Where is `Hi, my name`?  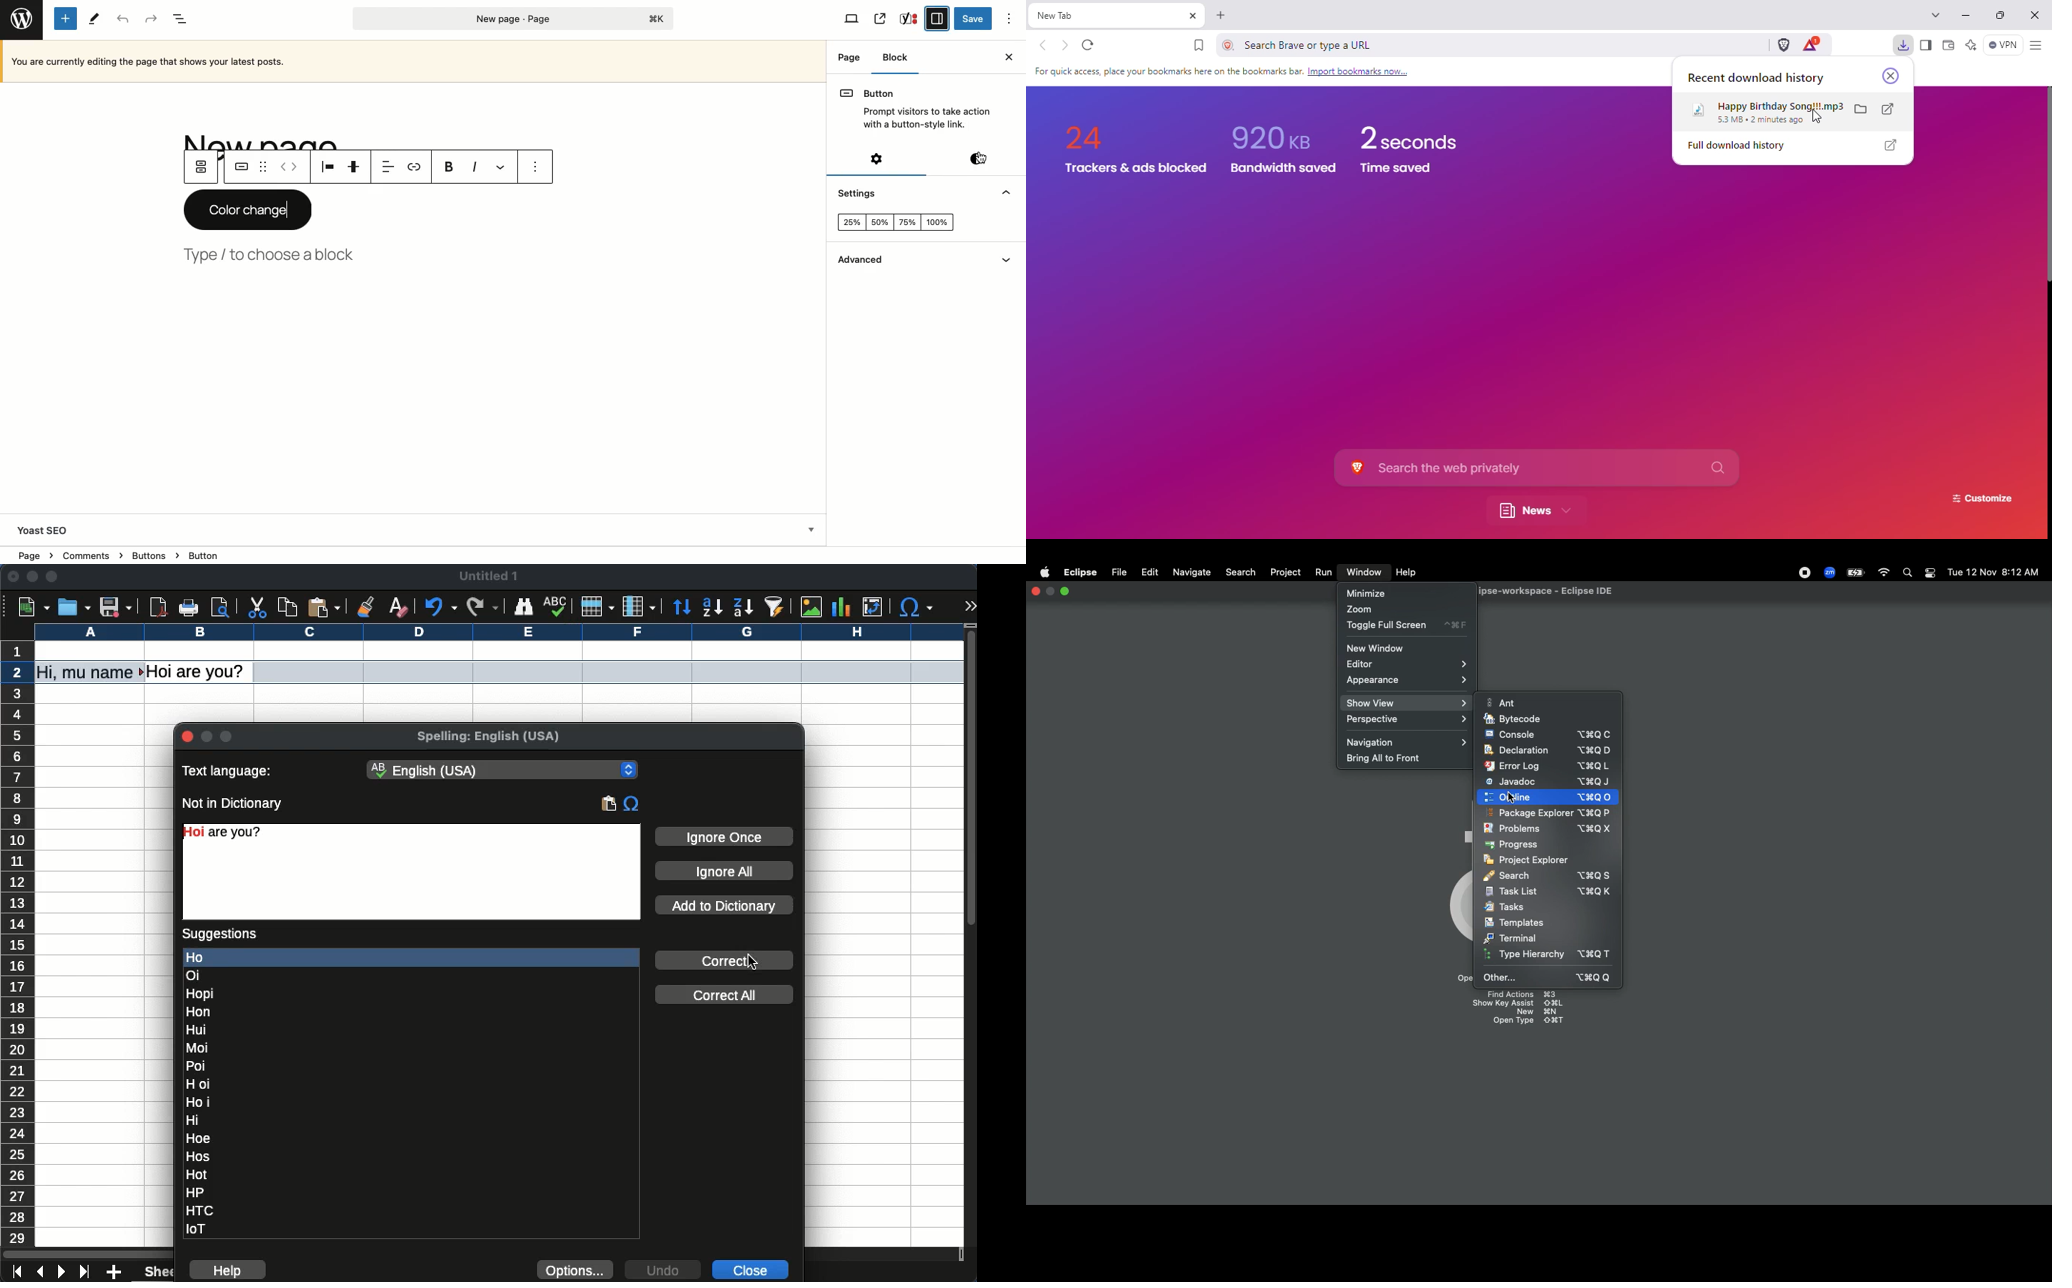 Hi, my name is located at coordinates (90, 673).